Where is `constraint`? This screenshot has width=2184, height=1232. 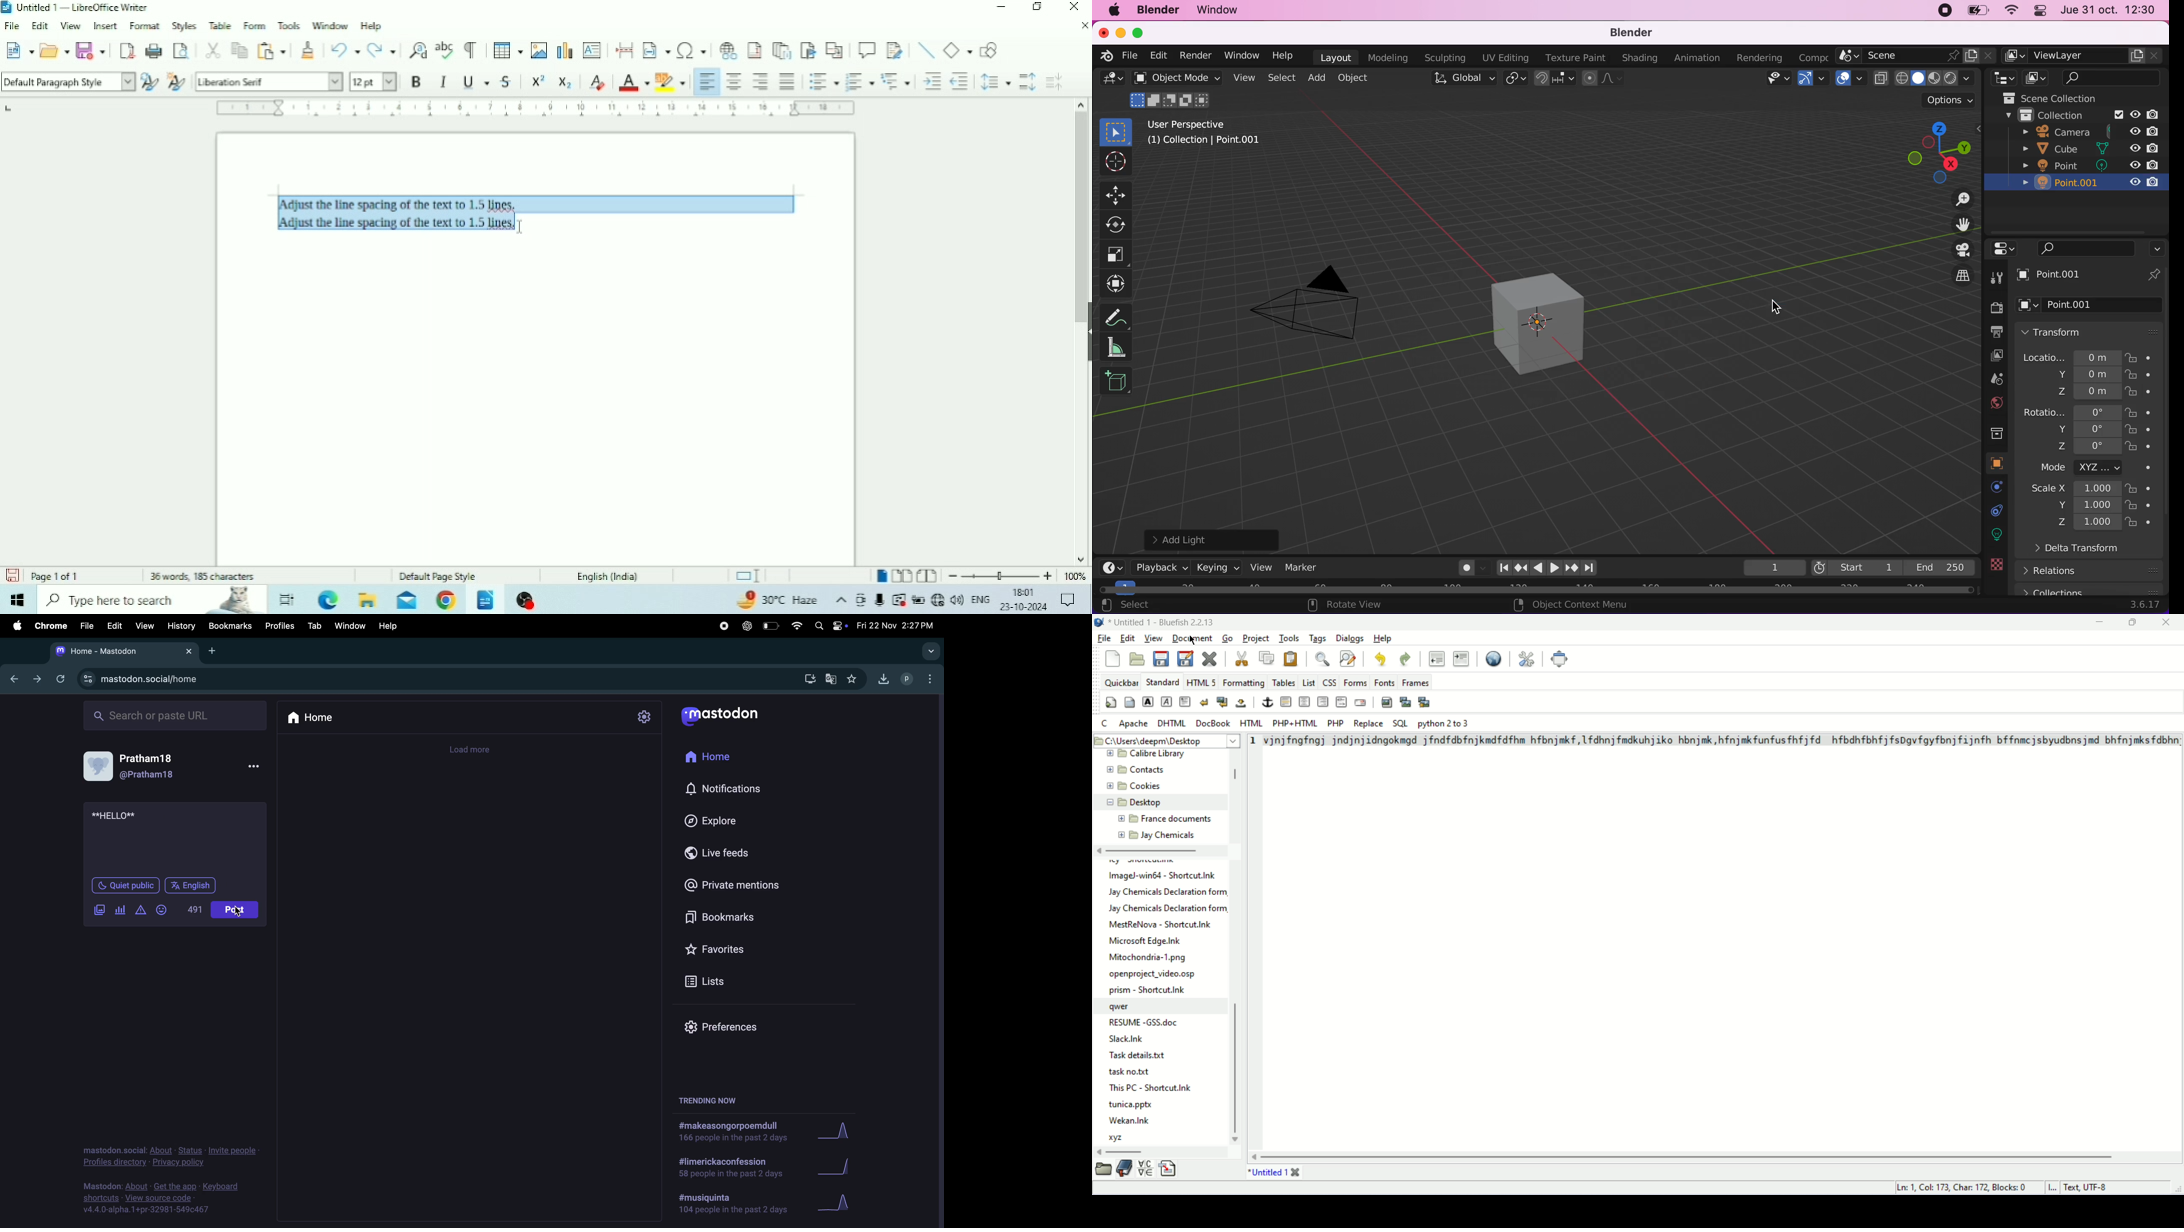
constraint is located at coordinates (1997, 486).